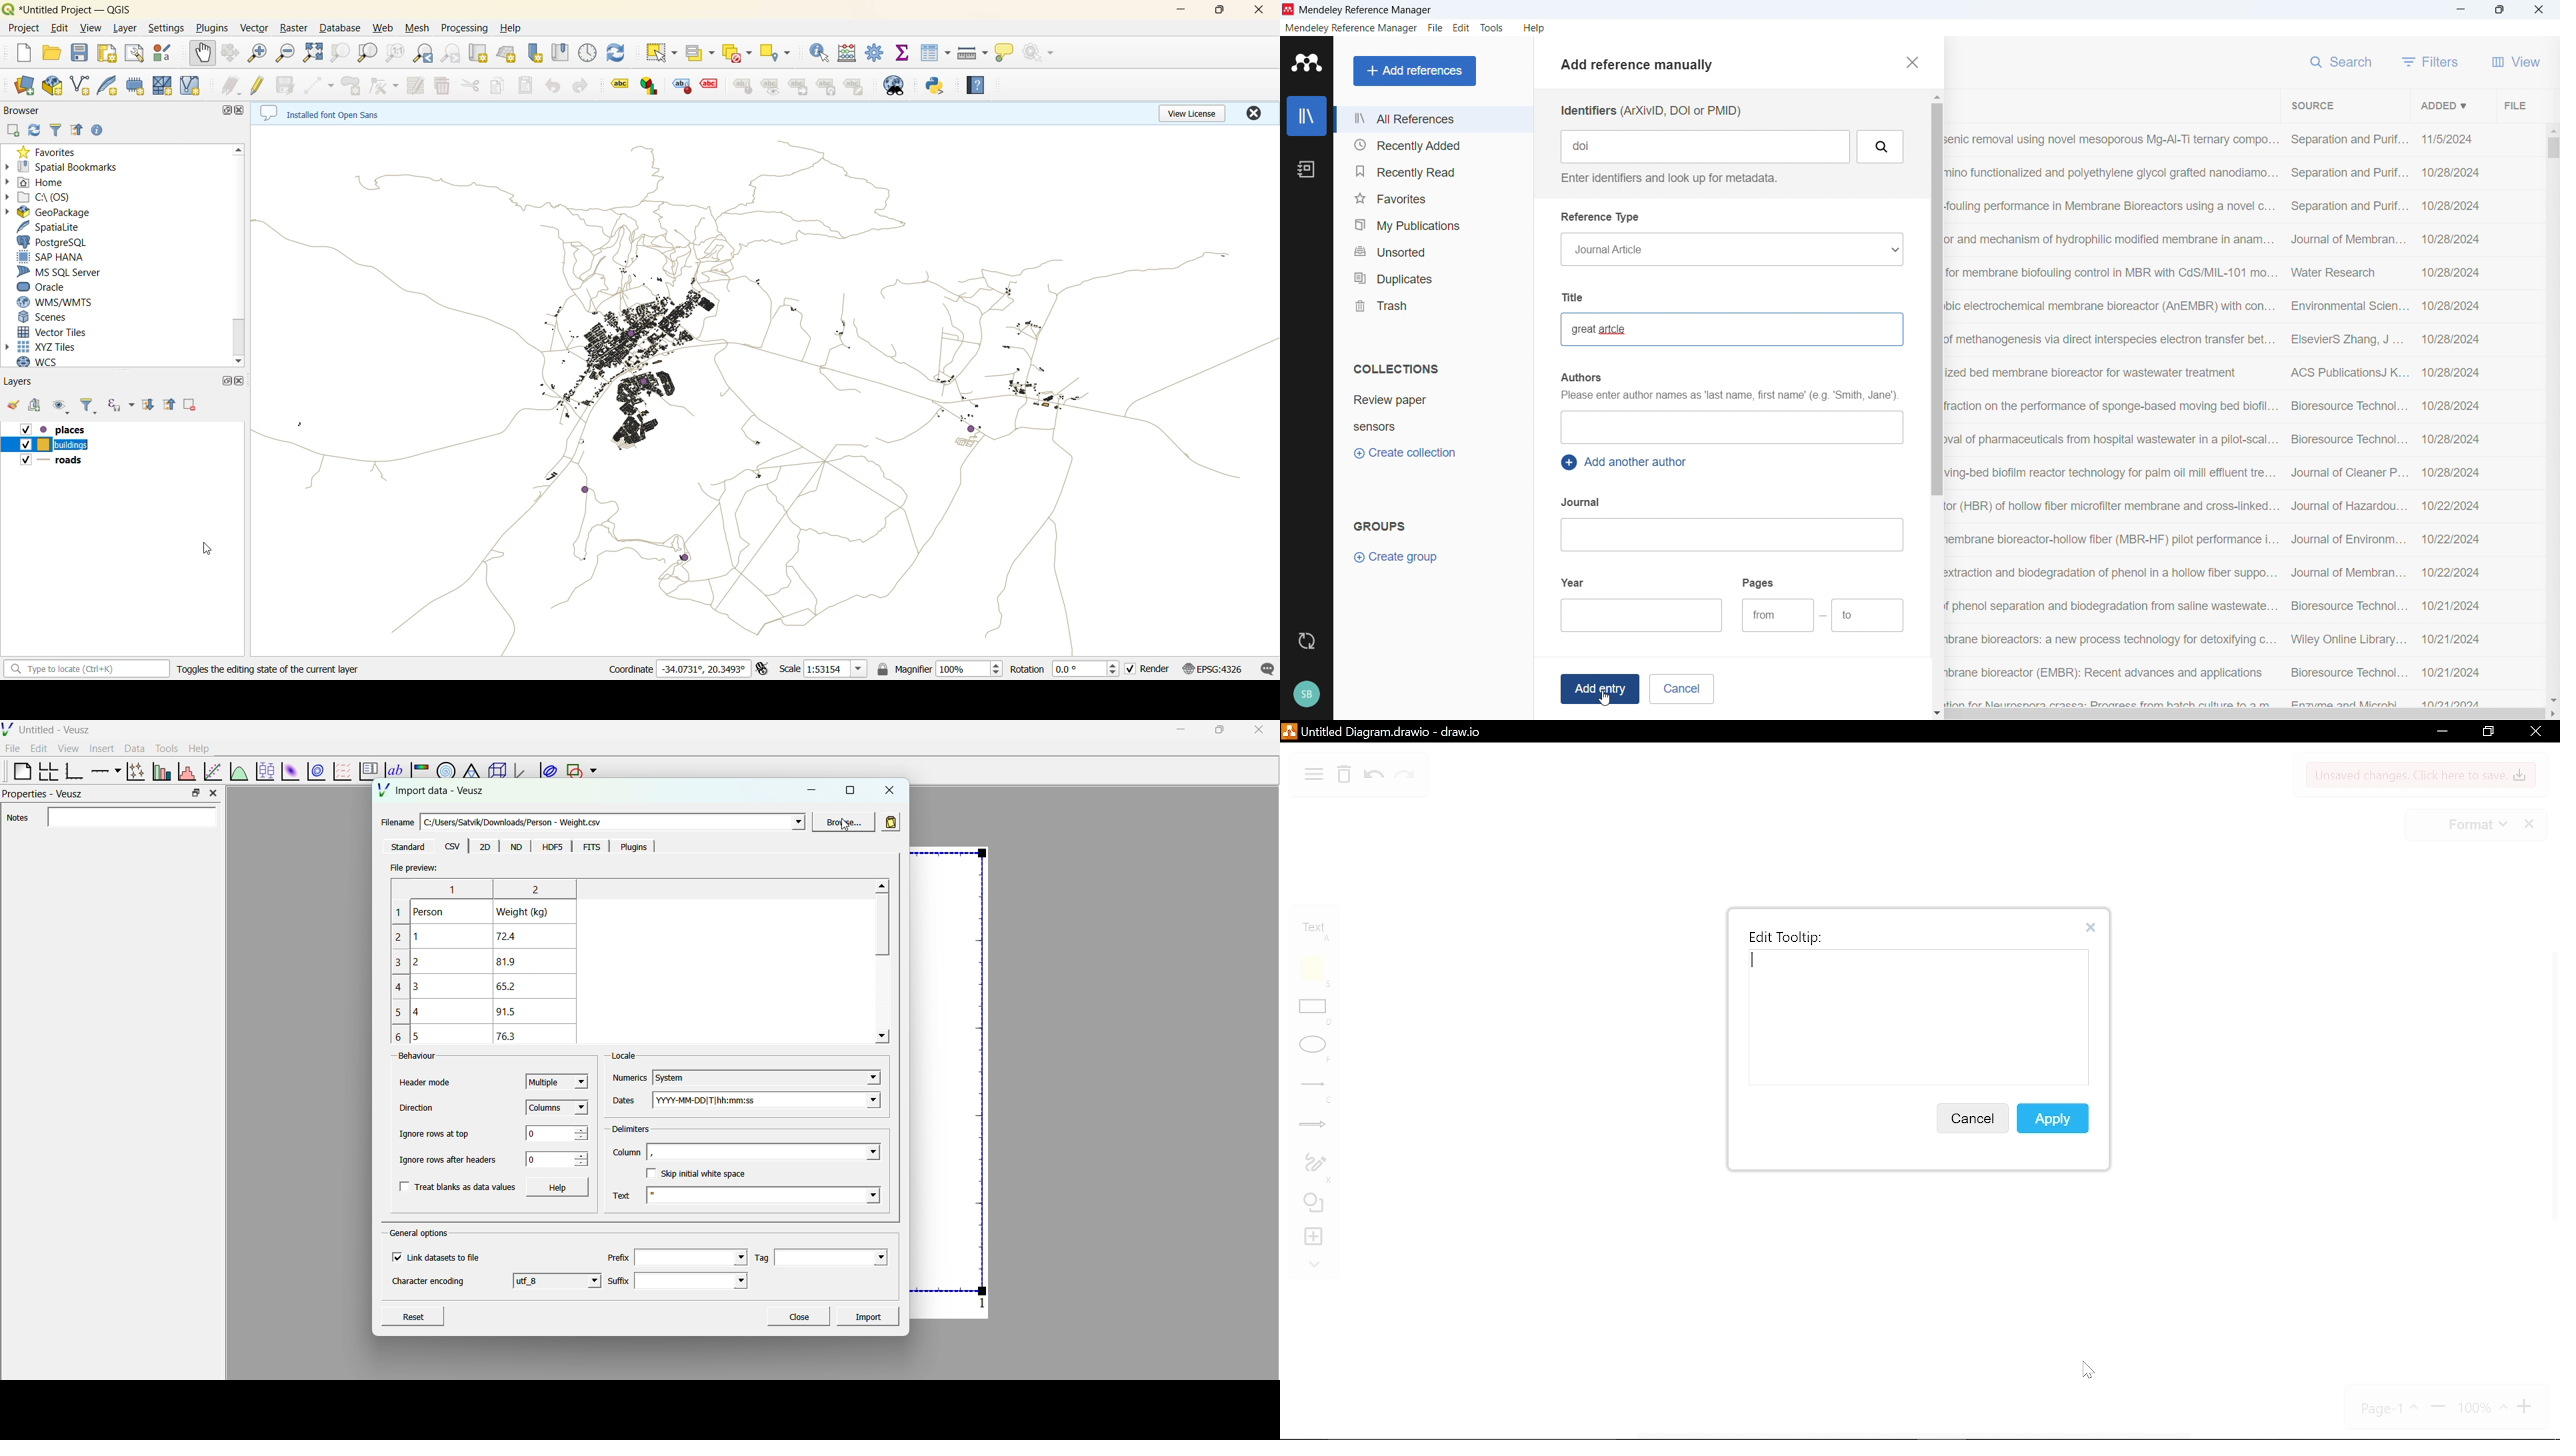 The height and width of the screenshot is (1456, 2576). I want to click on rotation, so click(1066, 669).